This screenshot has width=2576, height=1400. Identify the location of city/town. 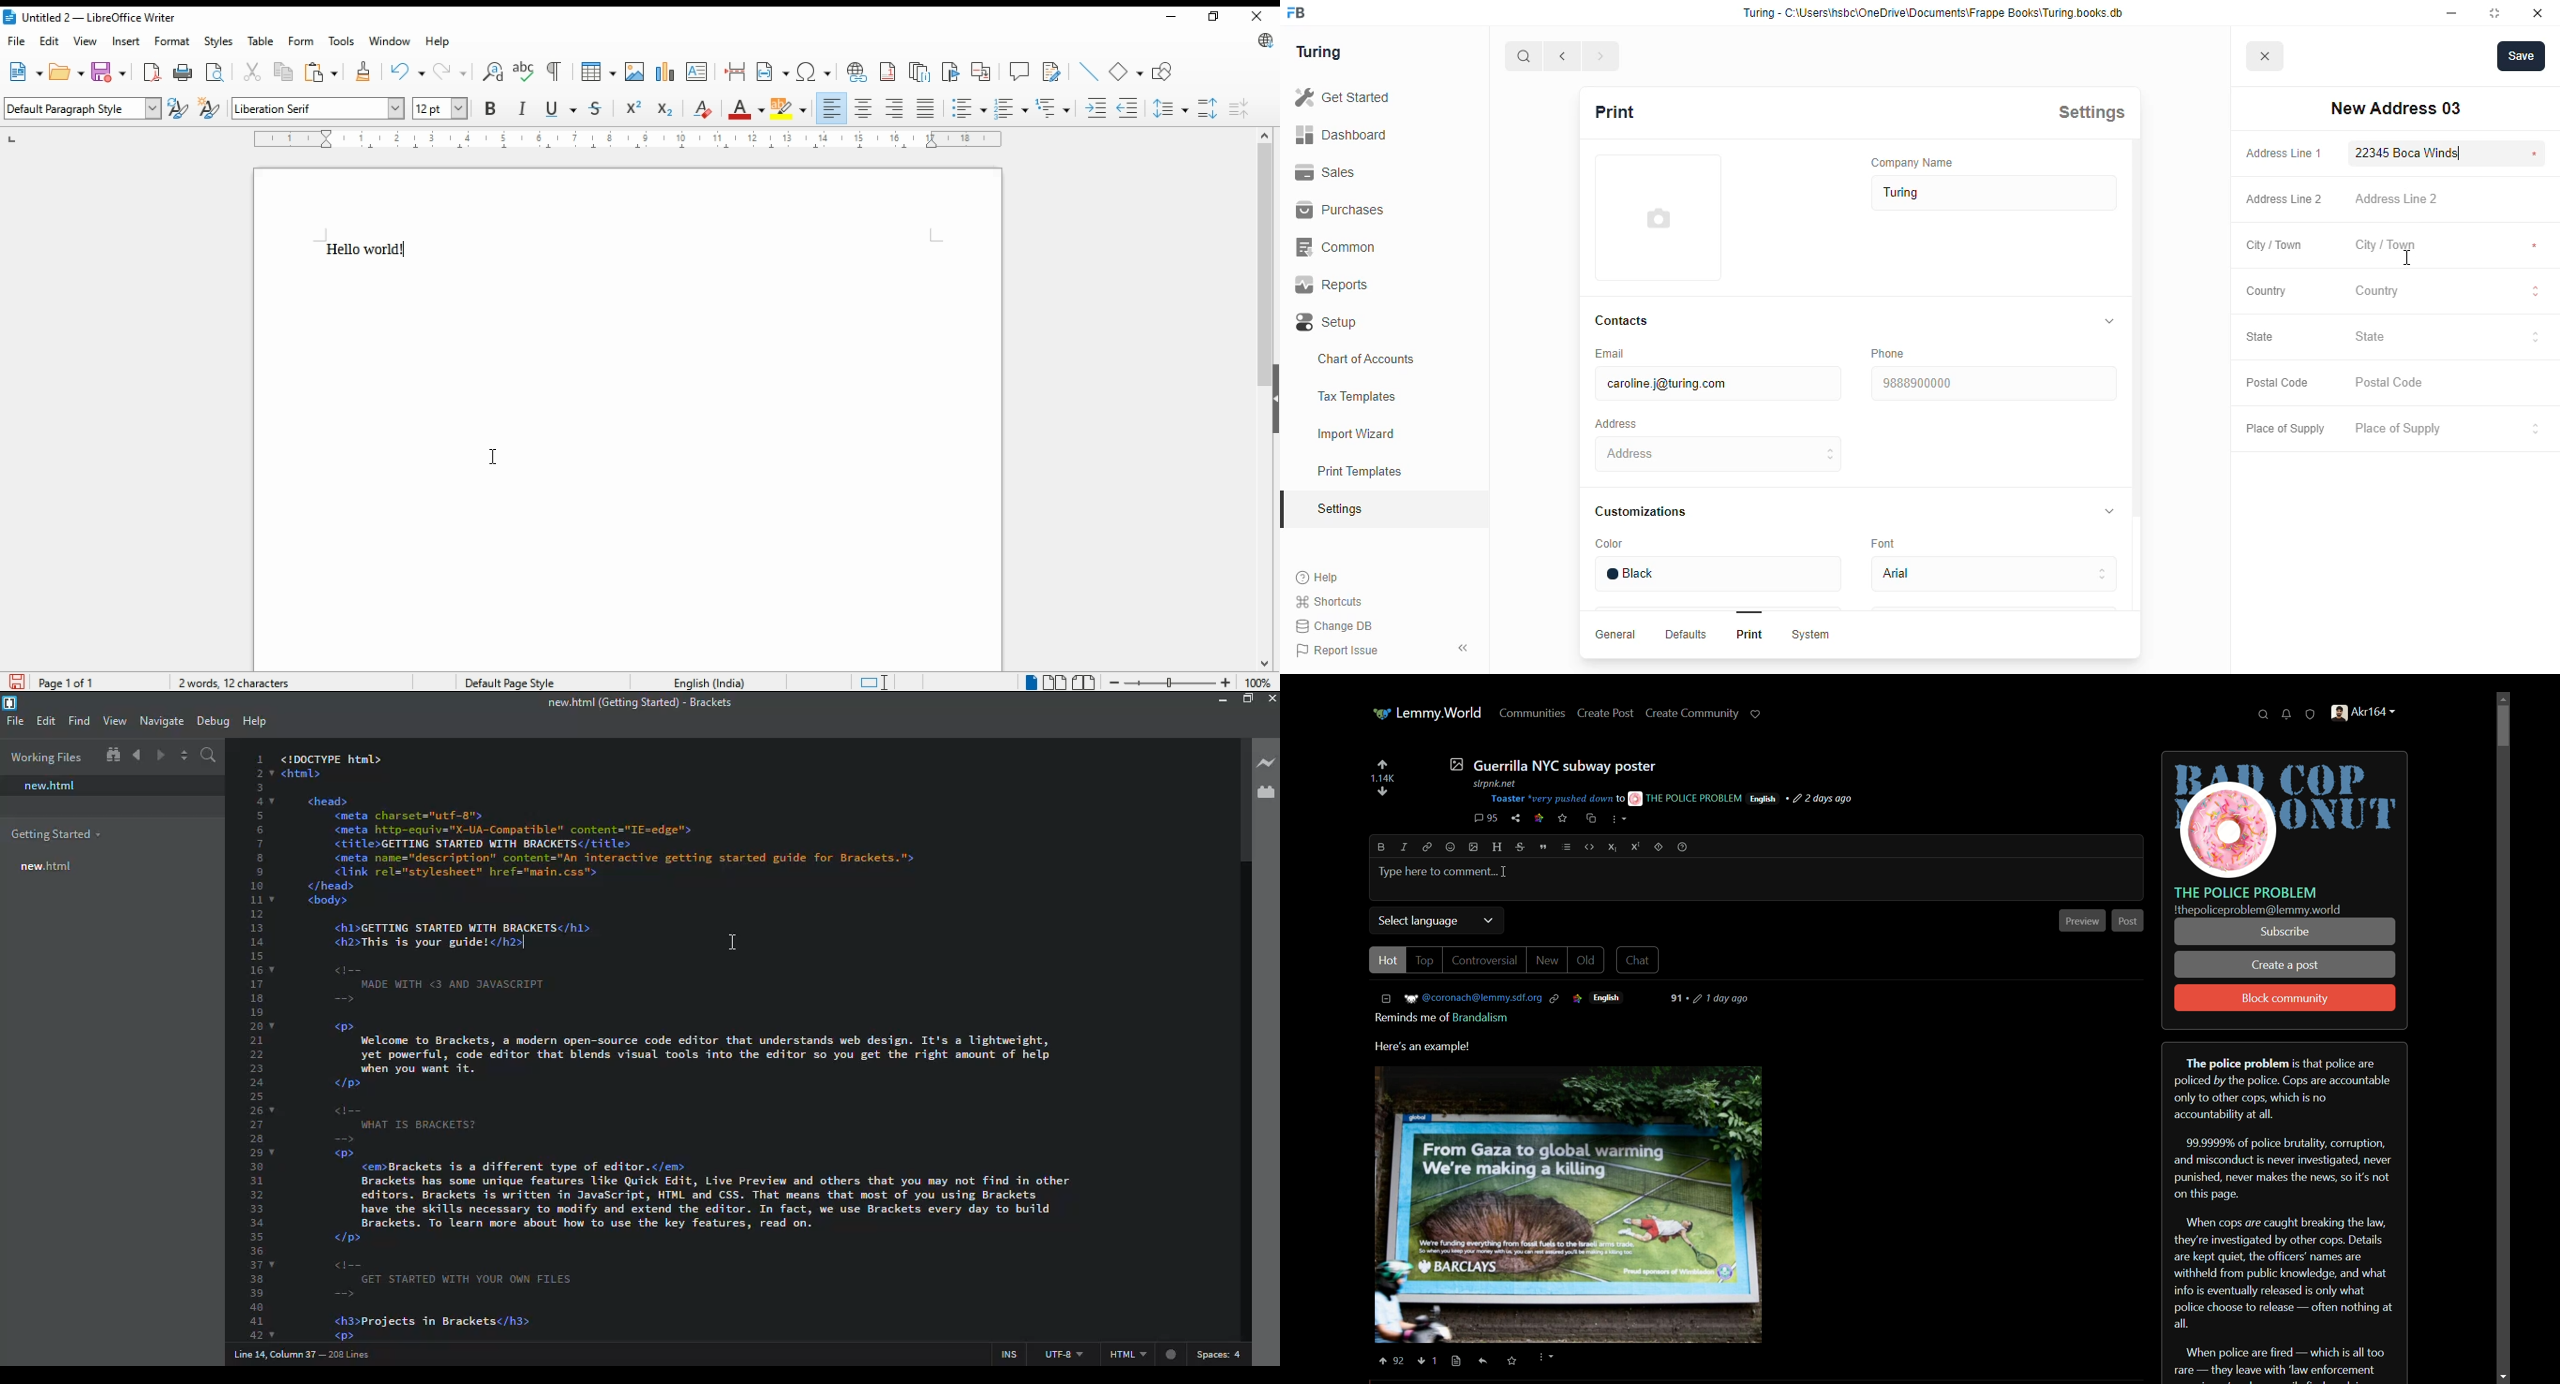
(2386, 246).